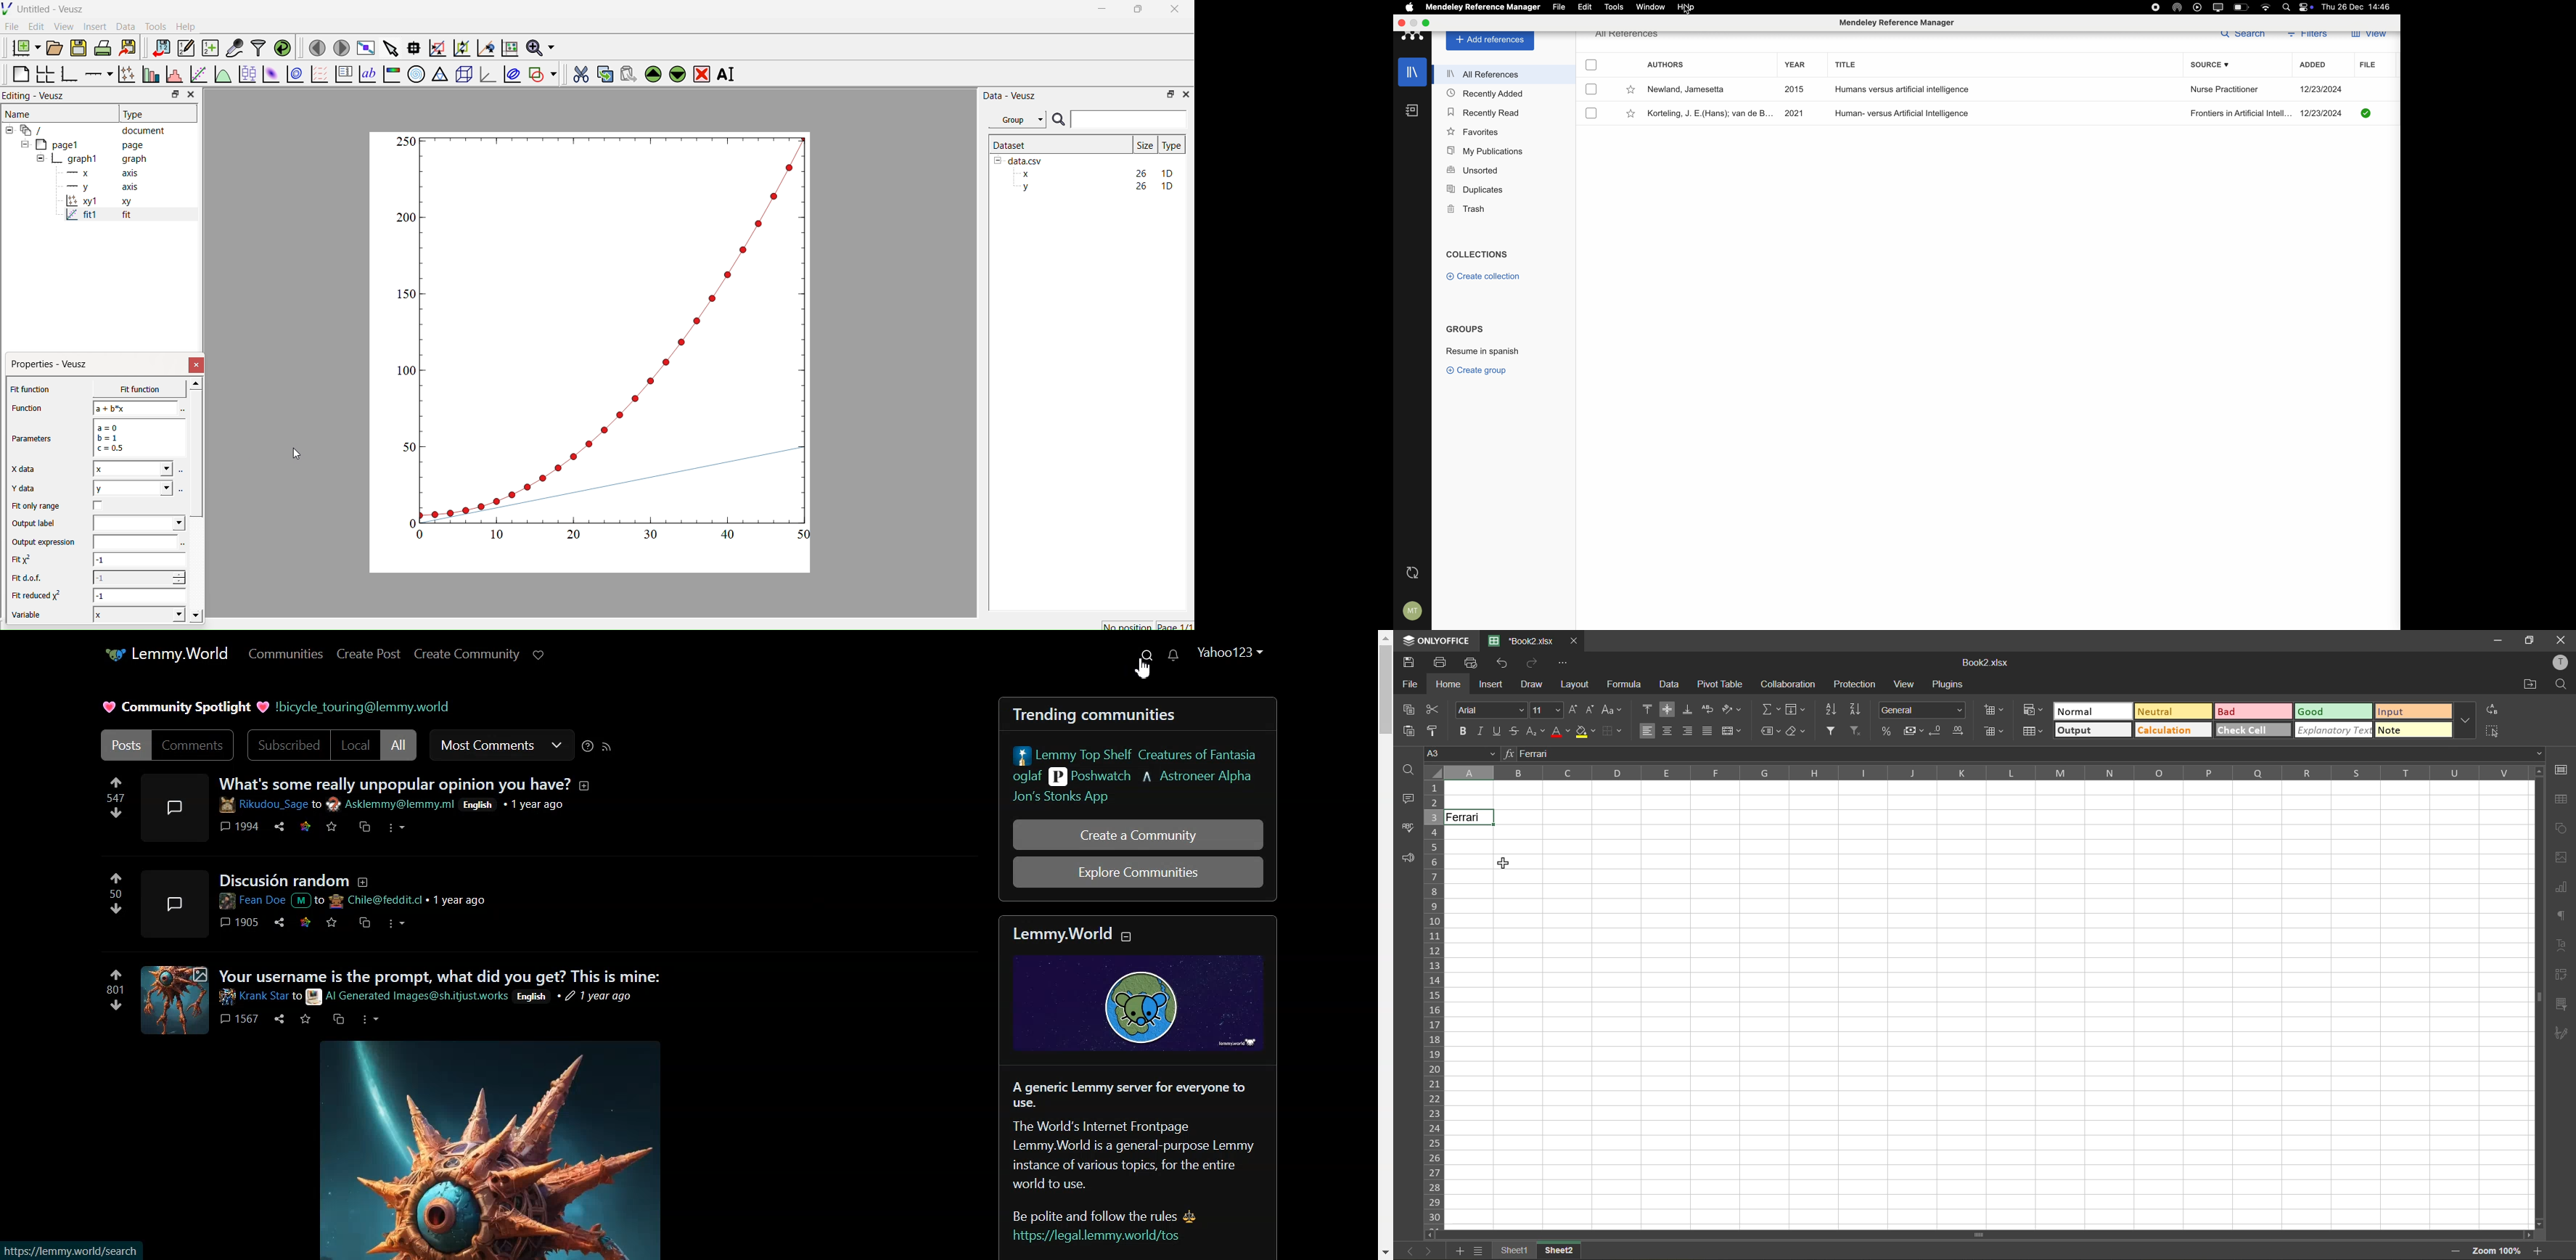 The width and height of the screenshot is (2576, 1260). I want to click on input , so click(133, 542).